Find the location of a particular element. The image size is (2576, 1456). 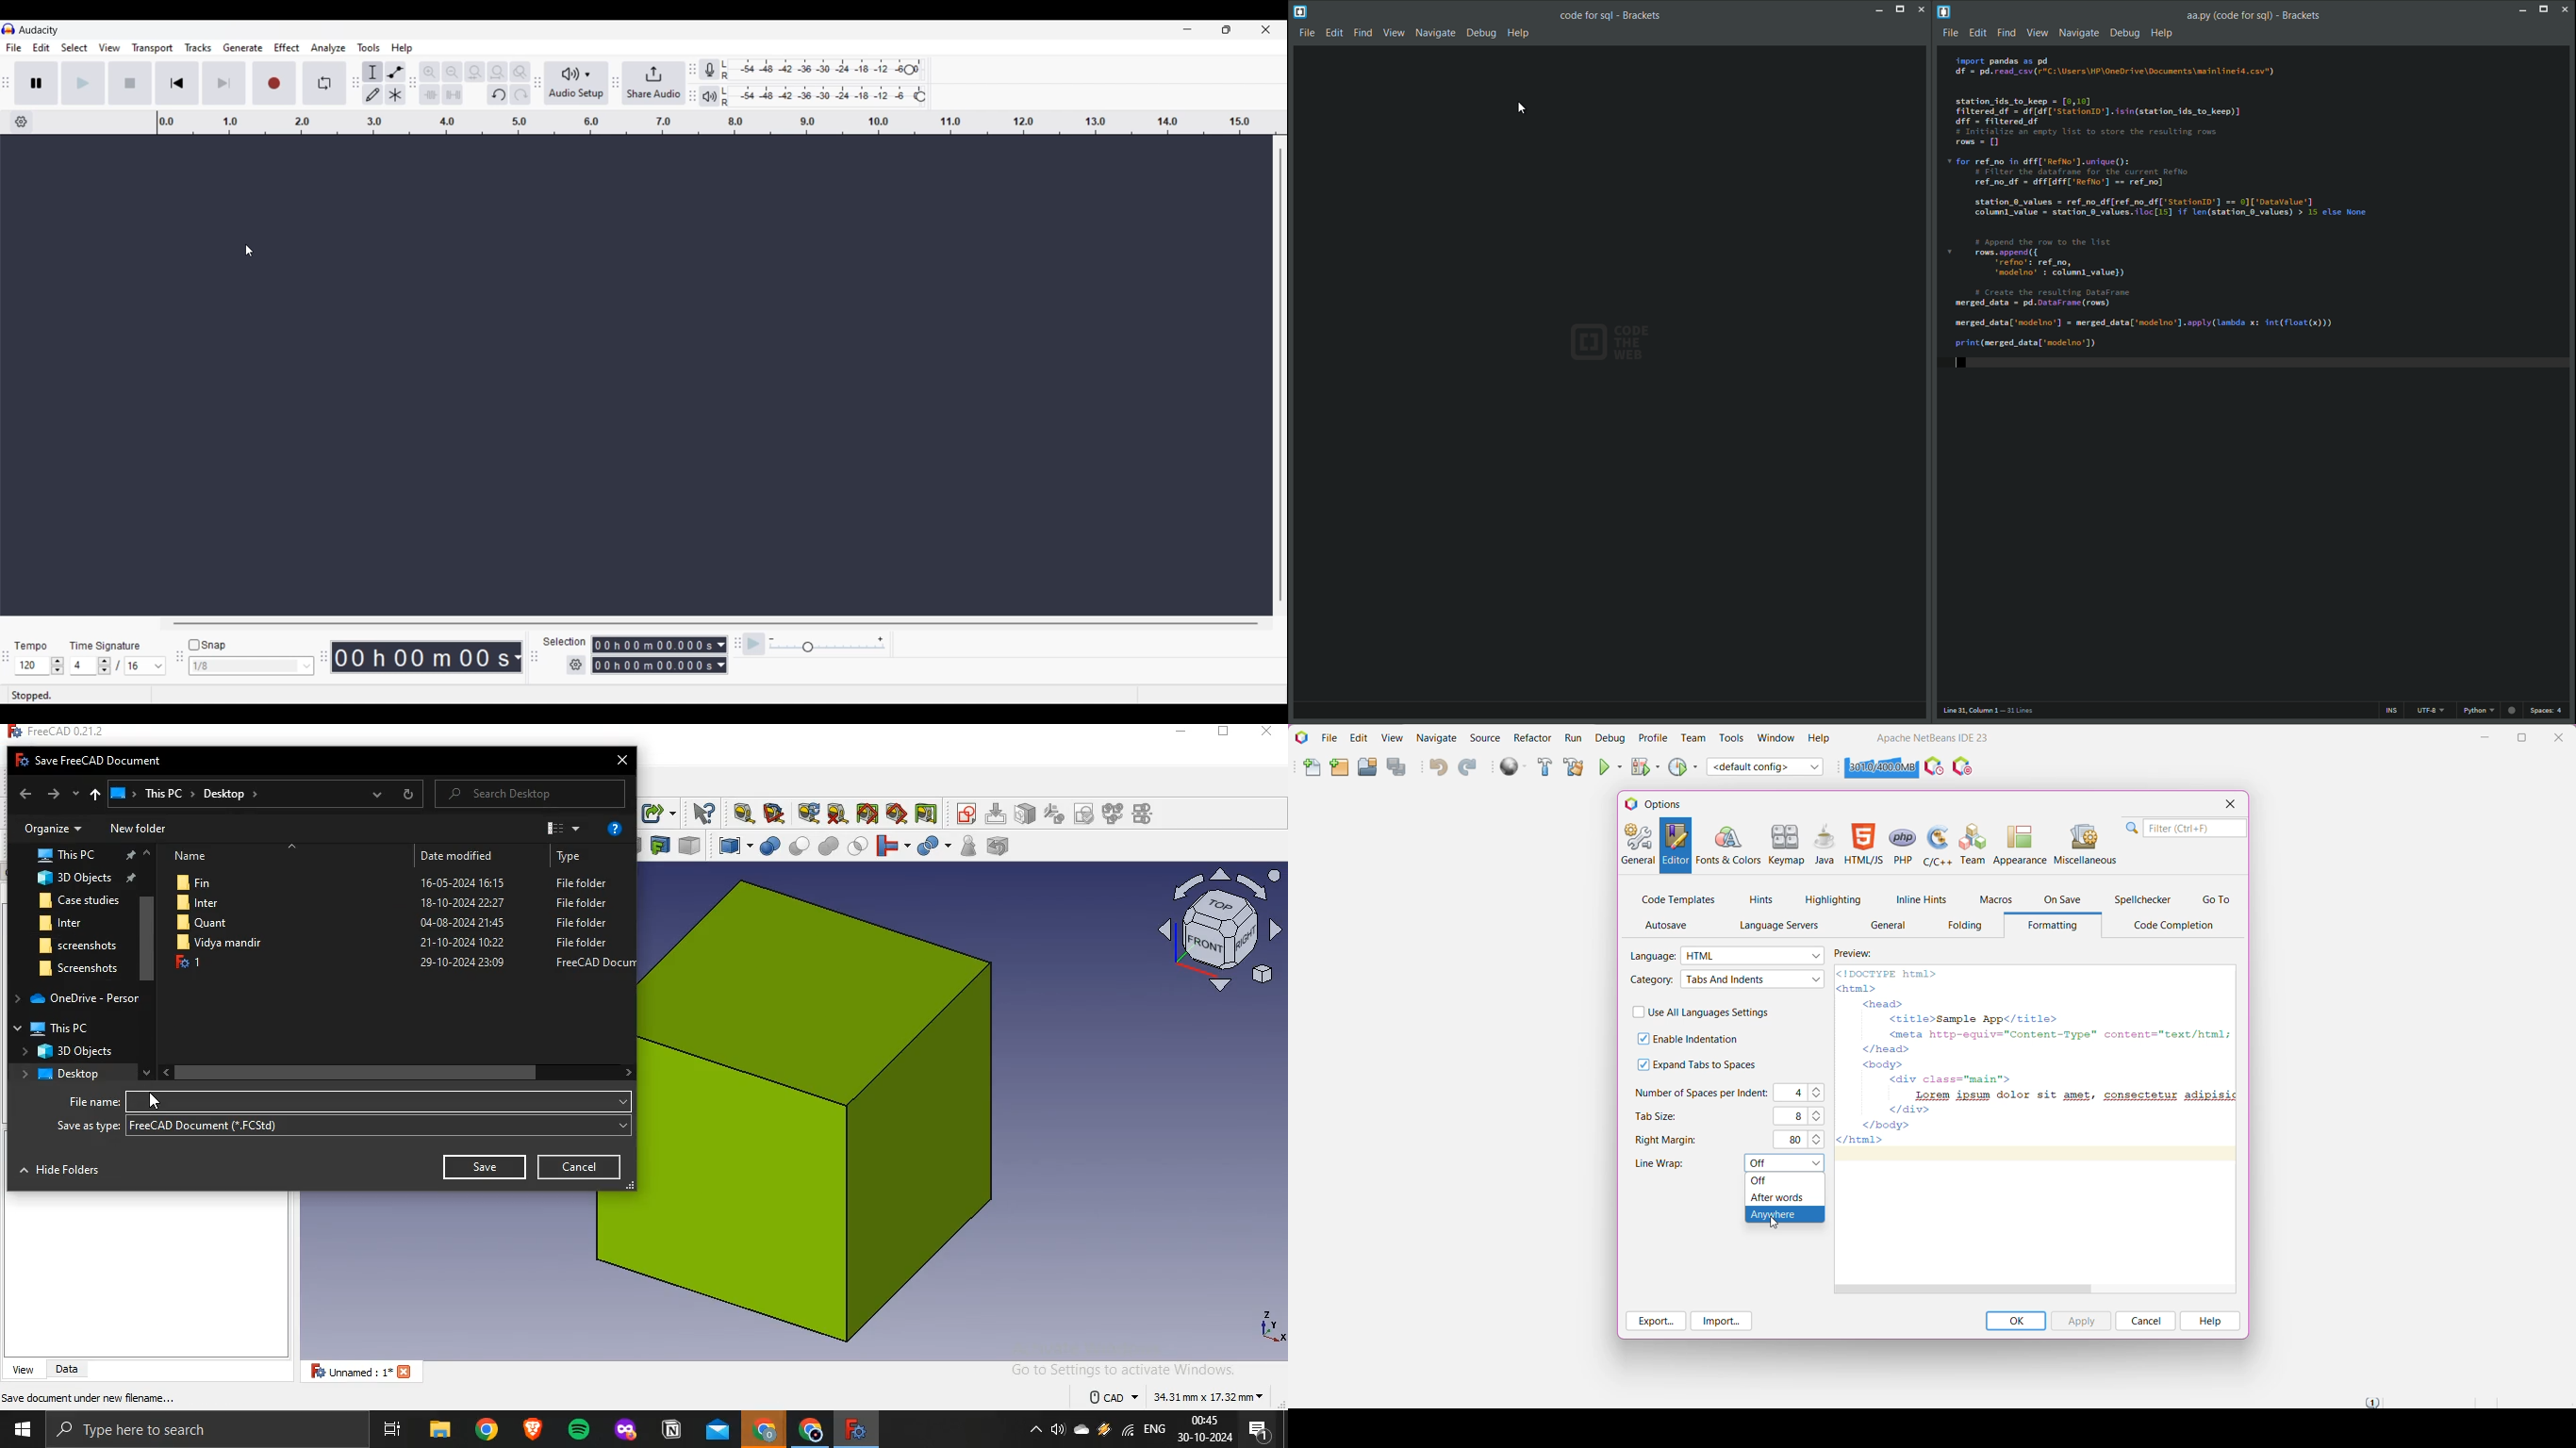

one drive is located at coordinates (75, 999).